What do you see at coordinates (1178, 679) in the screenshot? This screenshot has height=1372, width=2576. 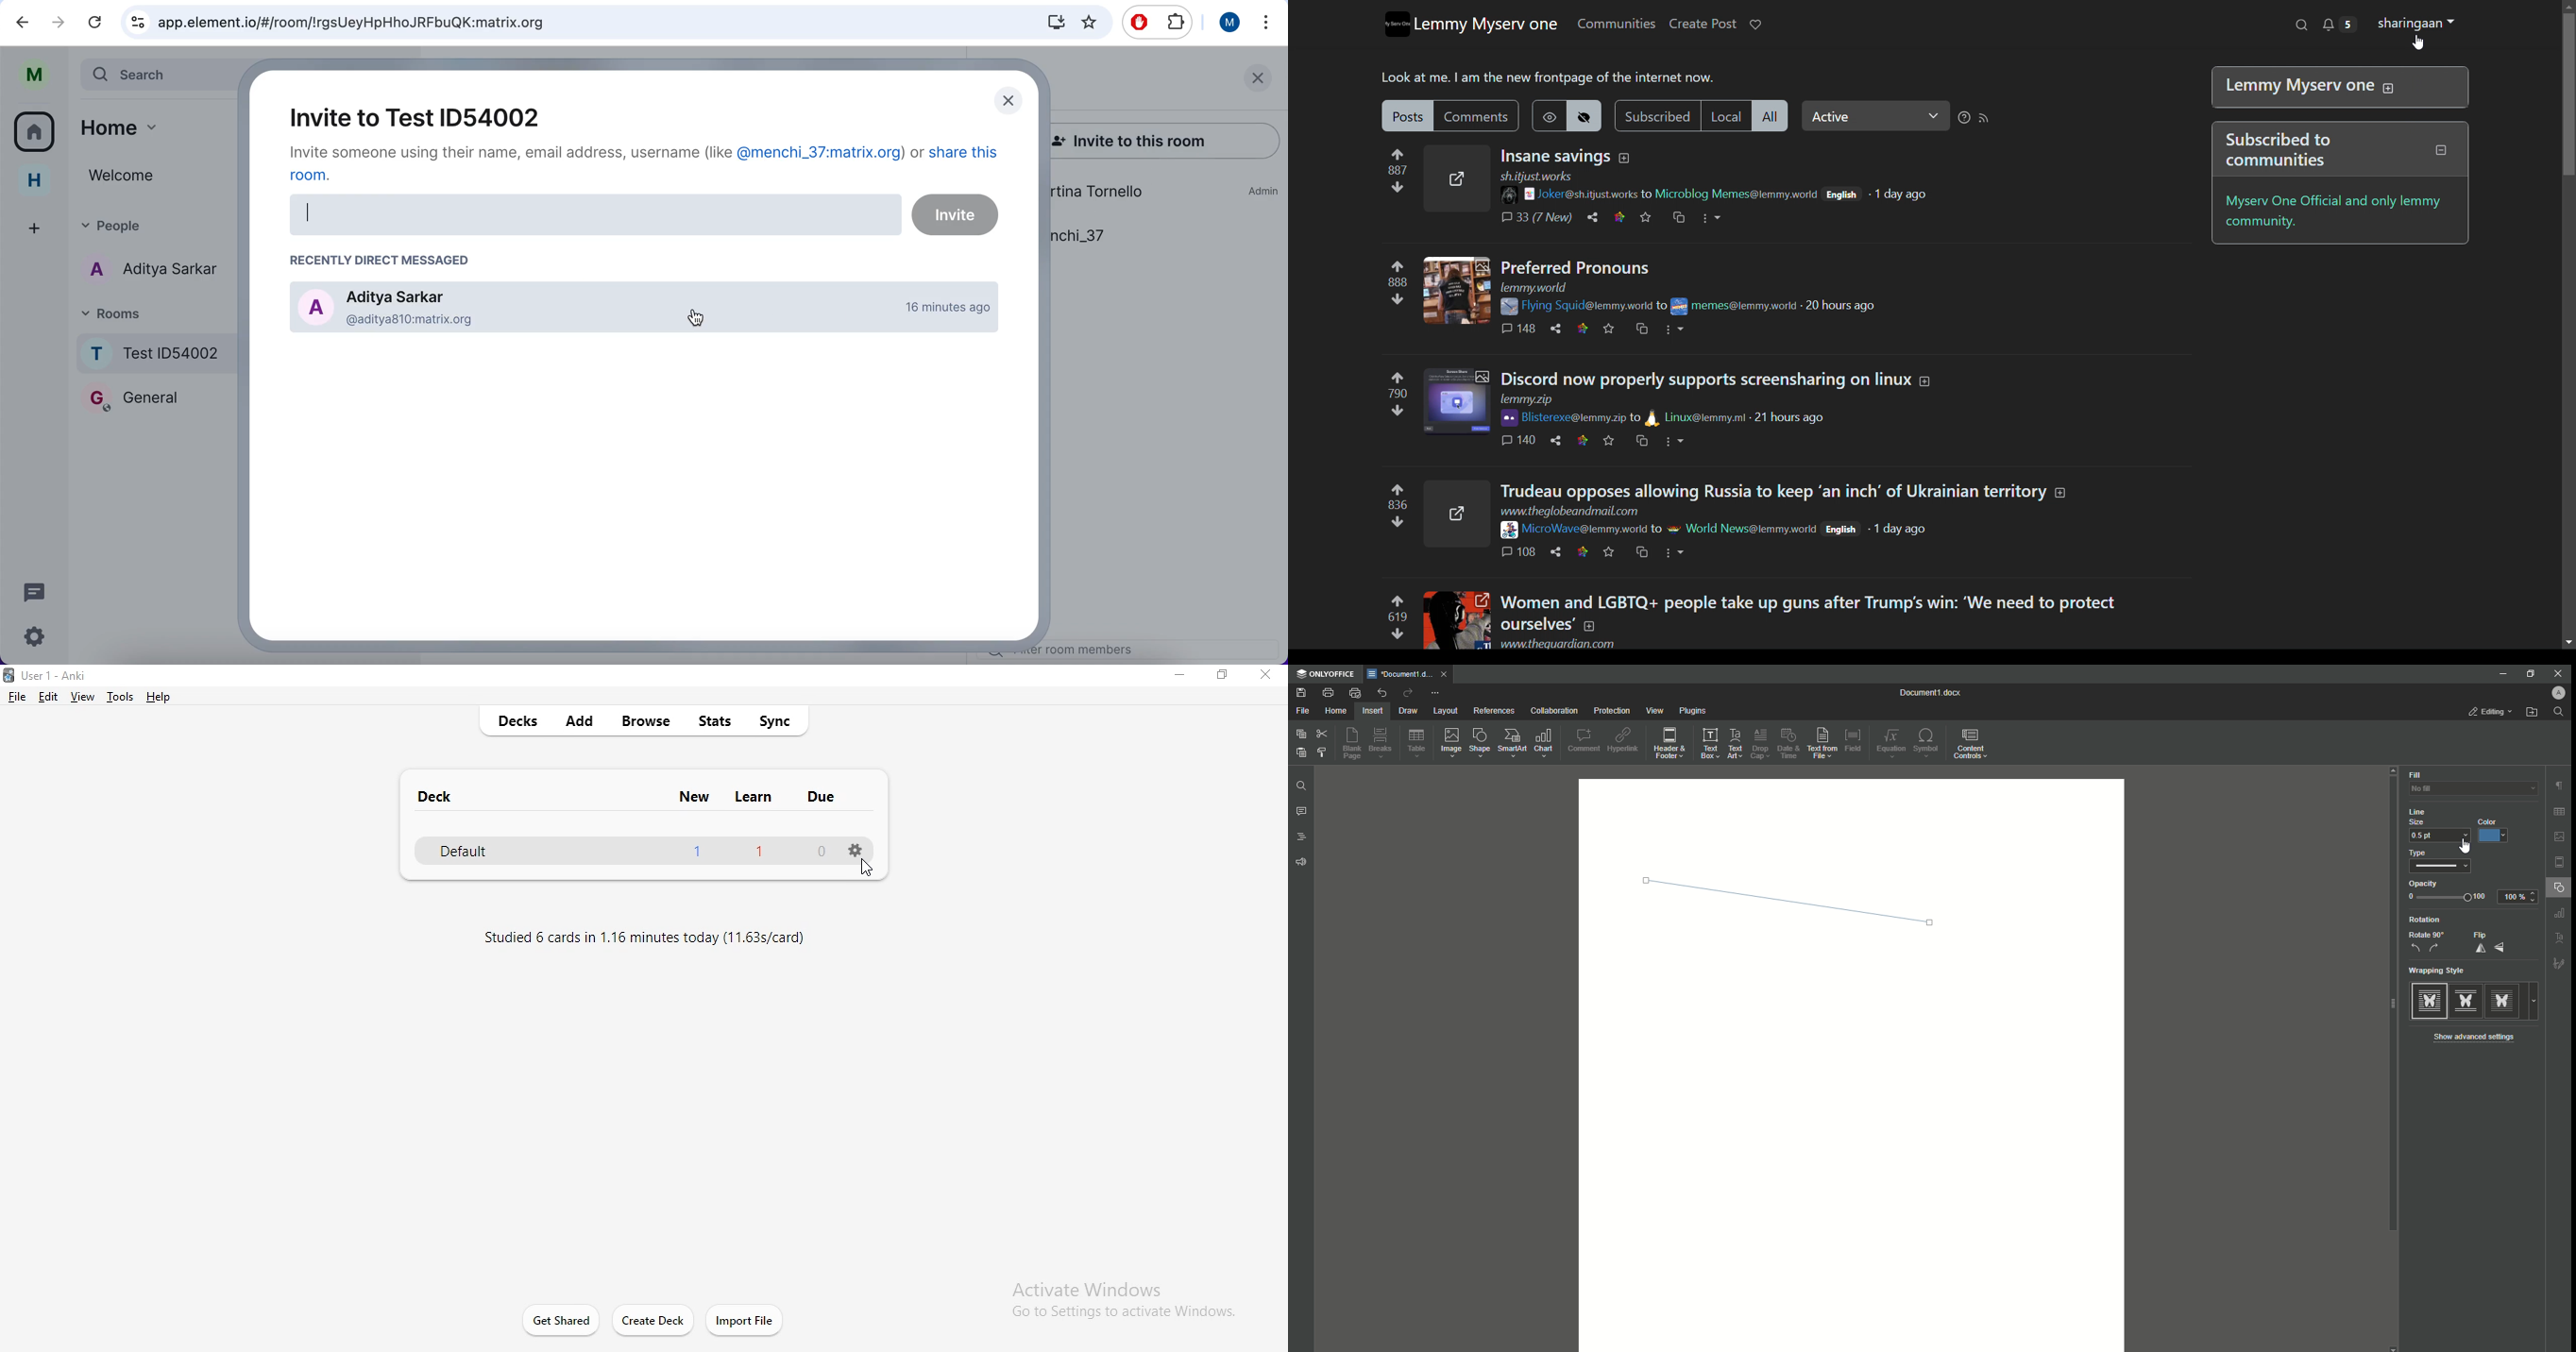 I see `minimise` at bounding box center [1178, 679].